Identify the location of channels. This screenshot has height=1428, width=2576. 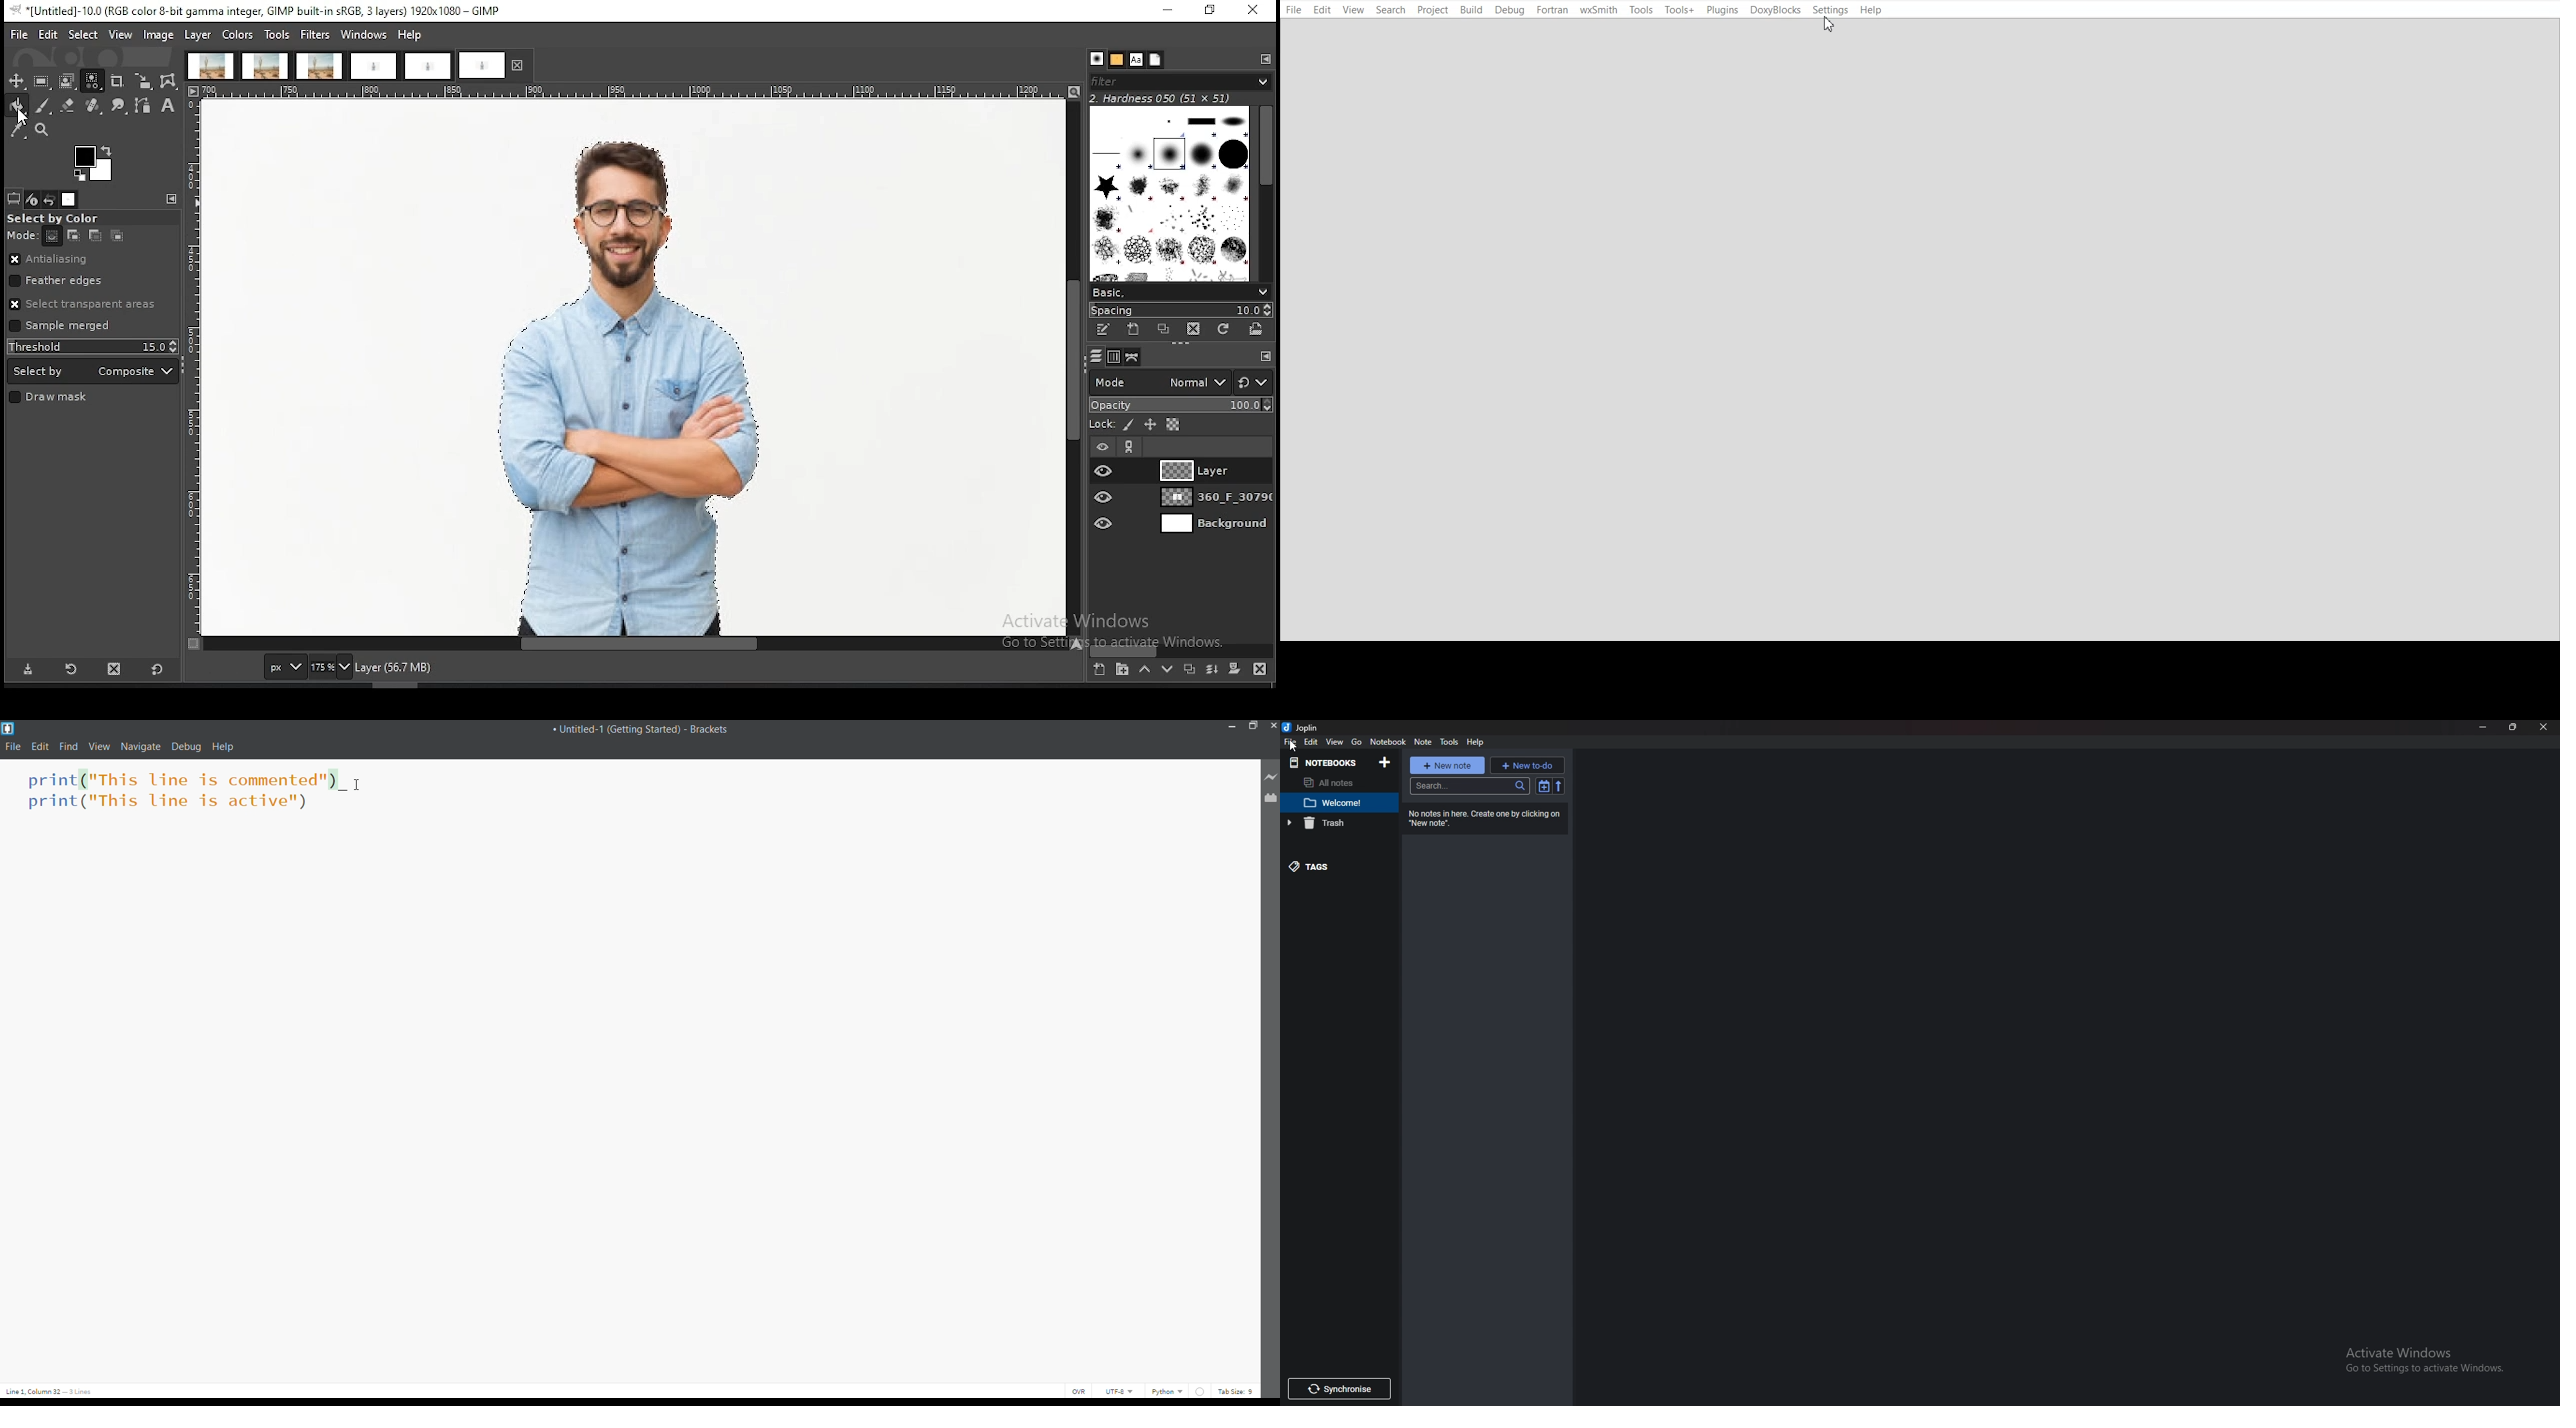
(1116, 357).